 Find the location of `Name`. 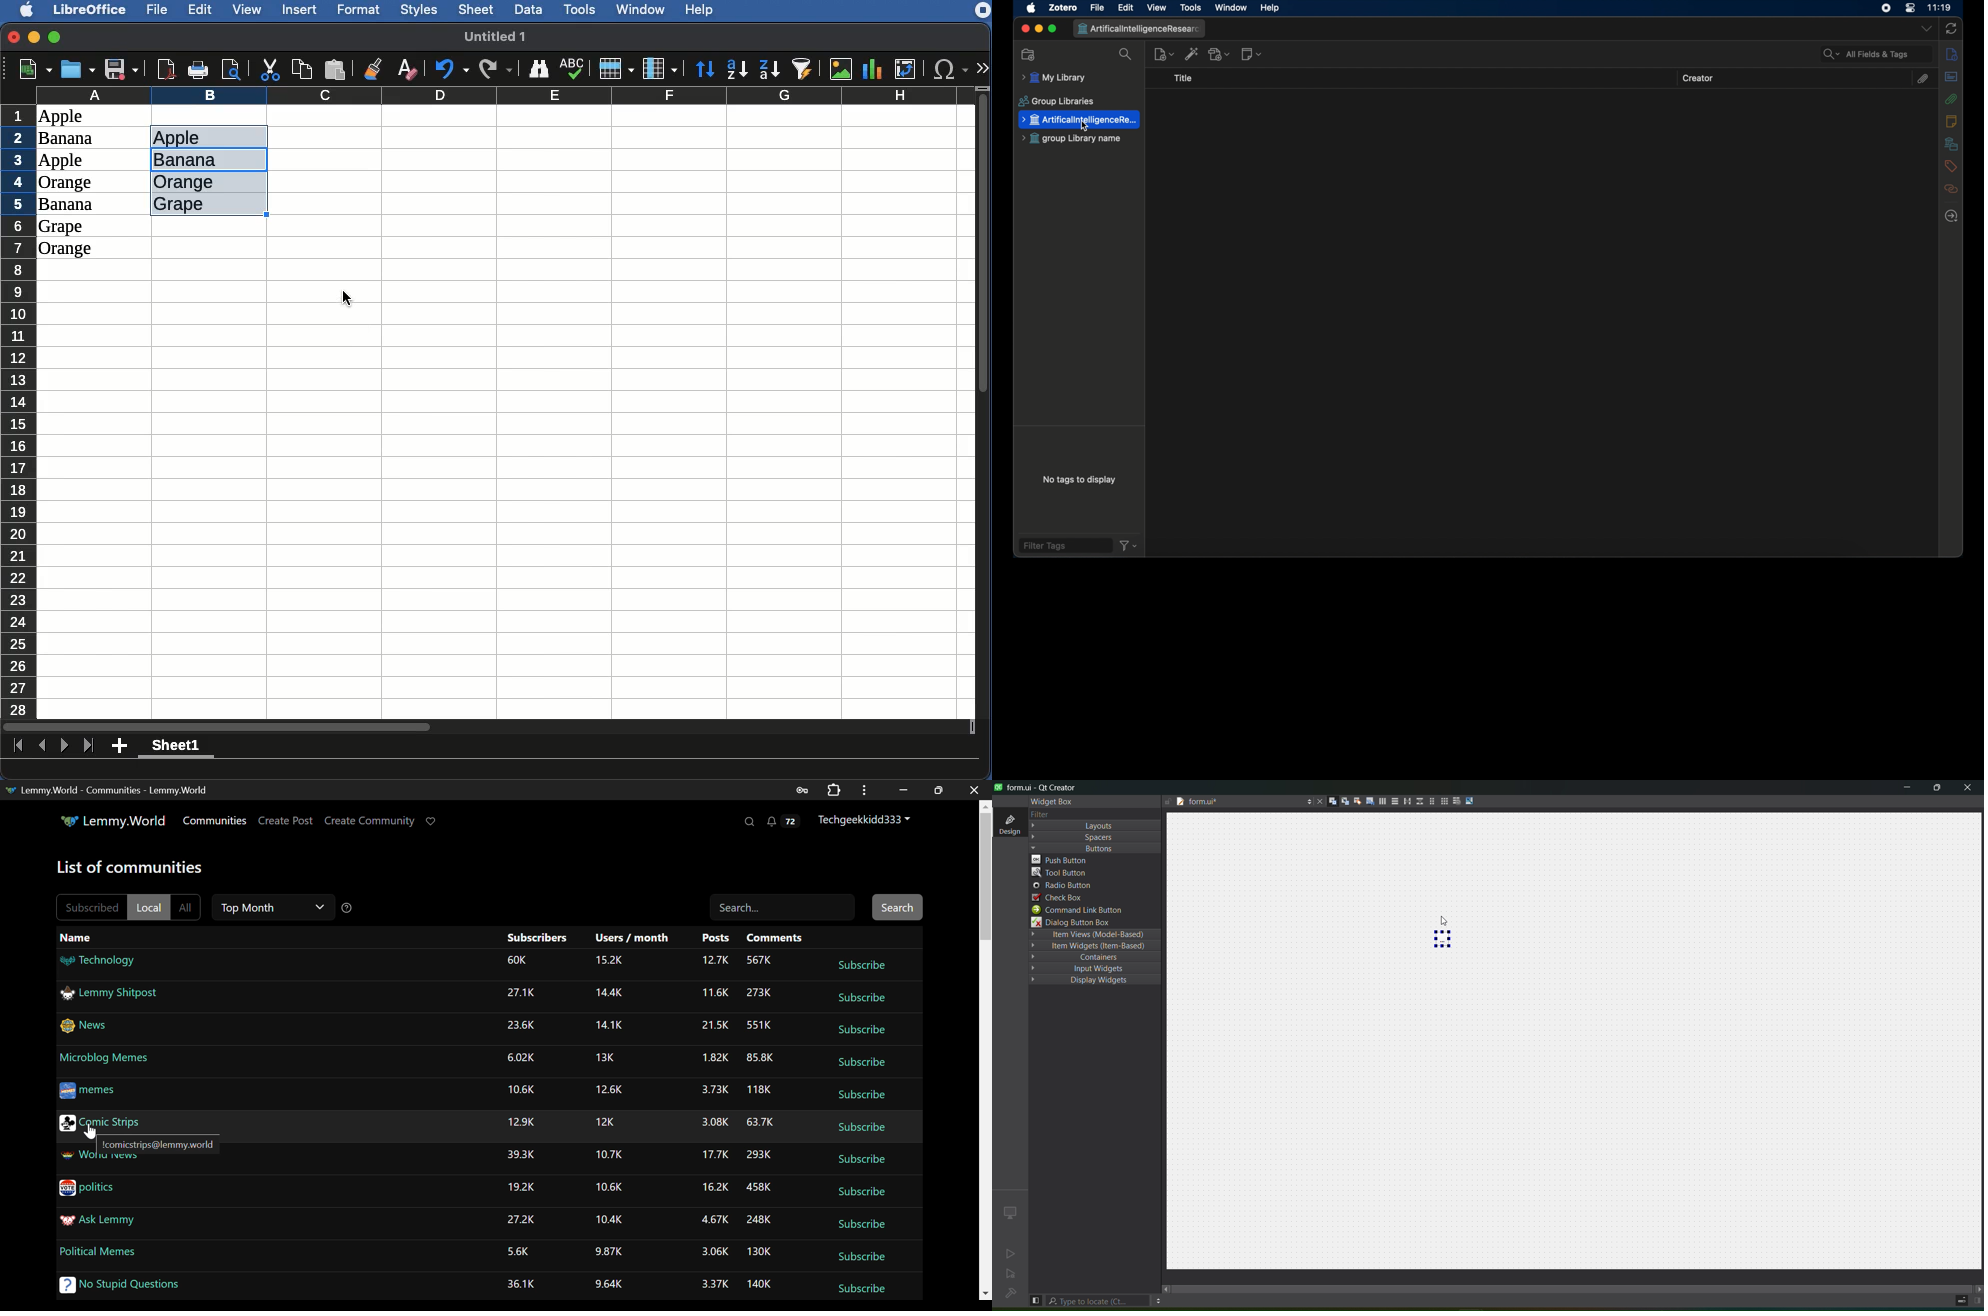

Name is located at coordinates (79, 938).